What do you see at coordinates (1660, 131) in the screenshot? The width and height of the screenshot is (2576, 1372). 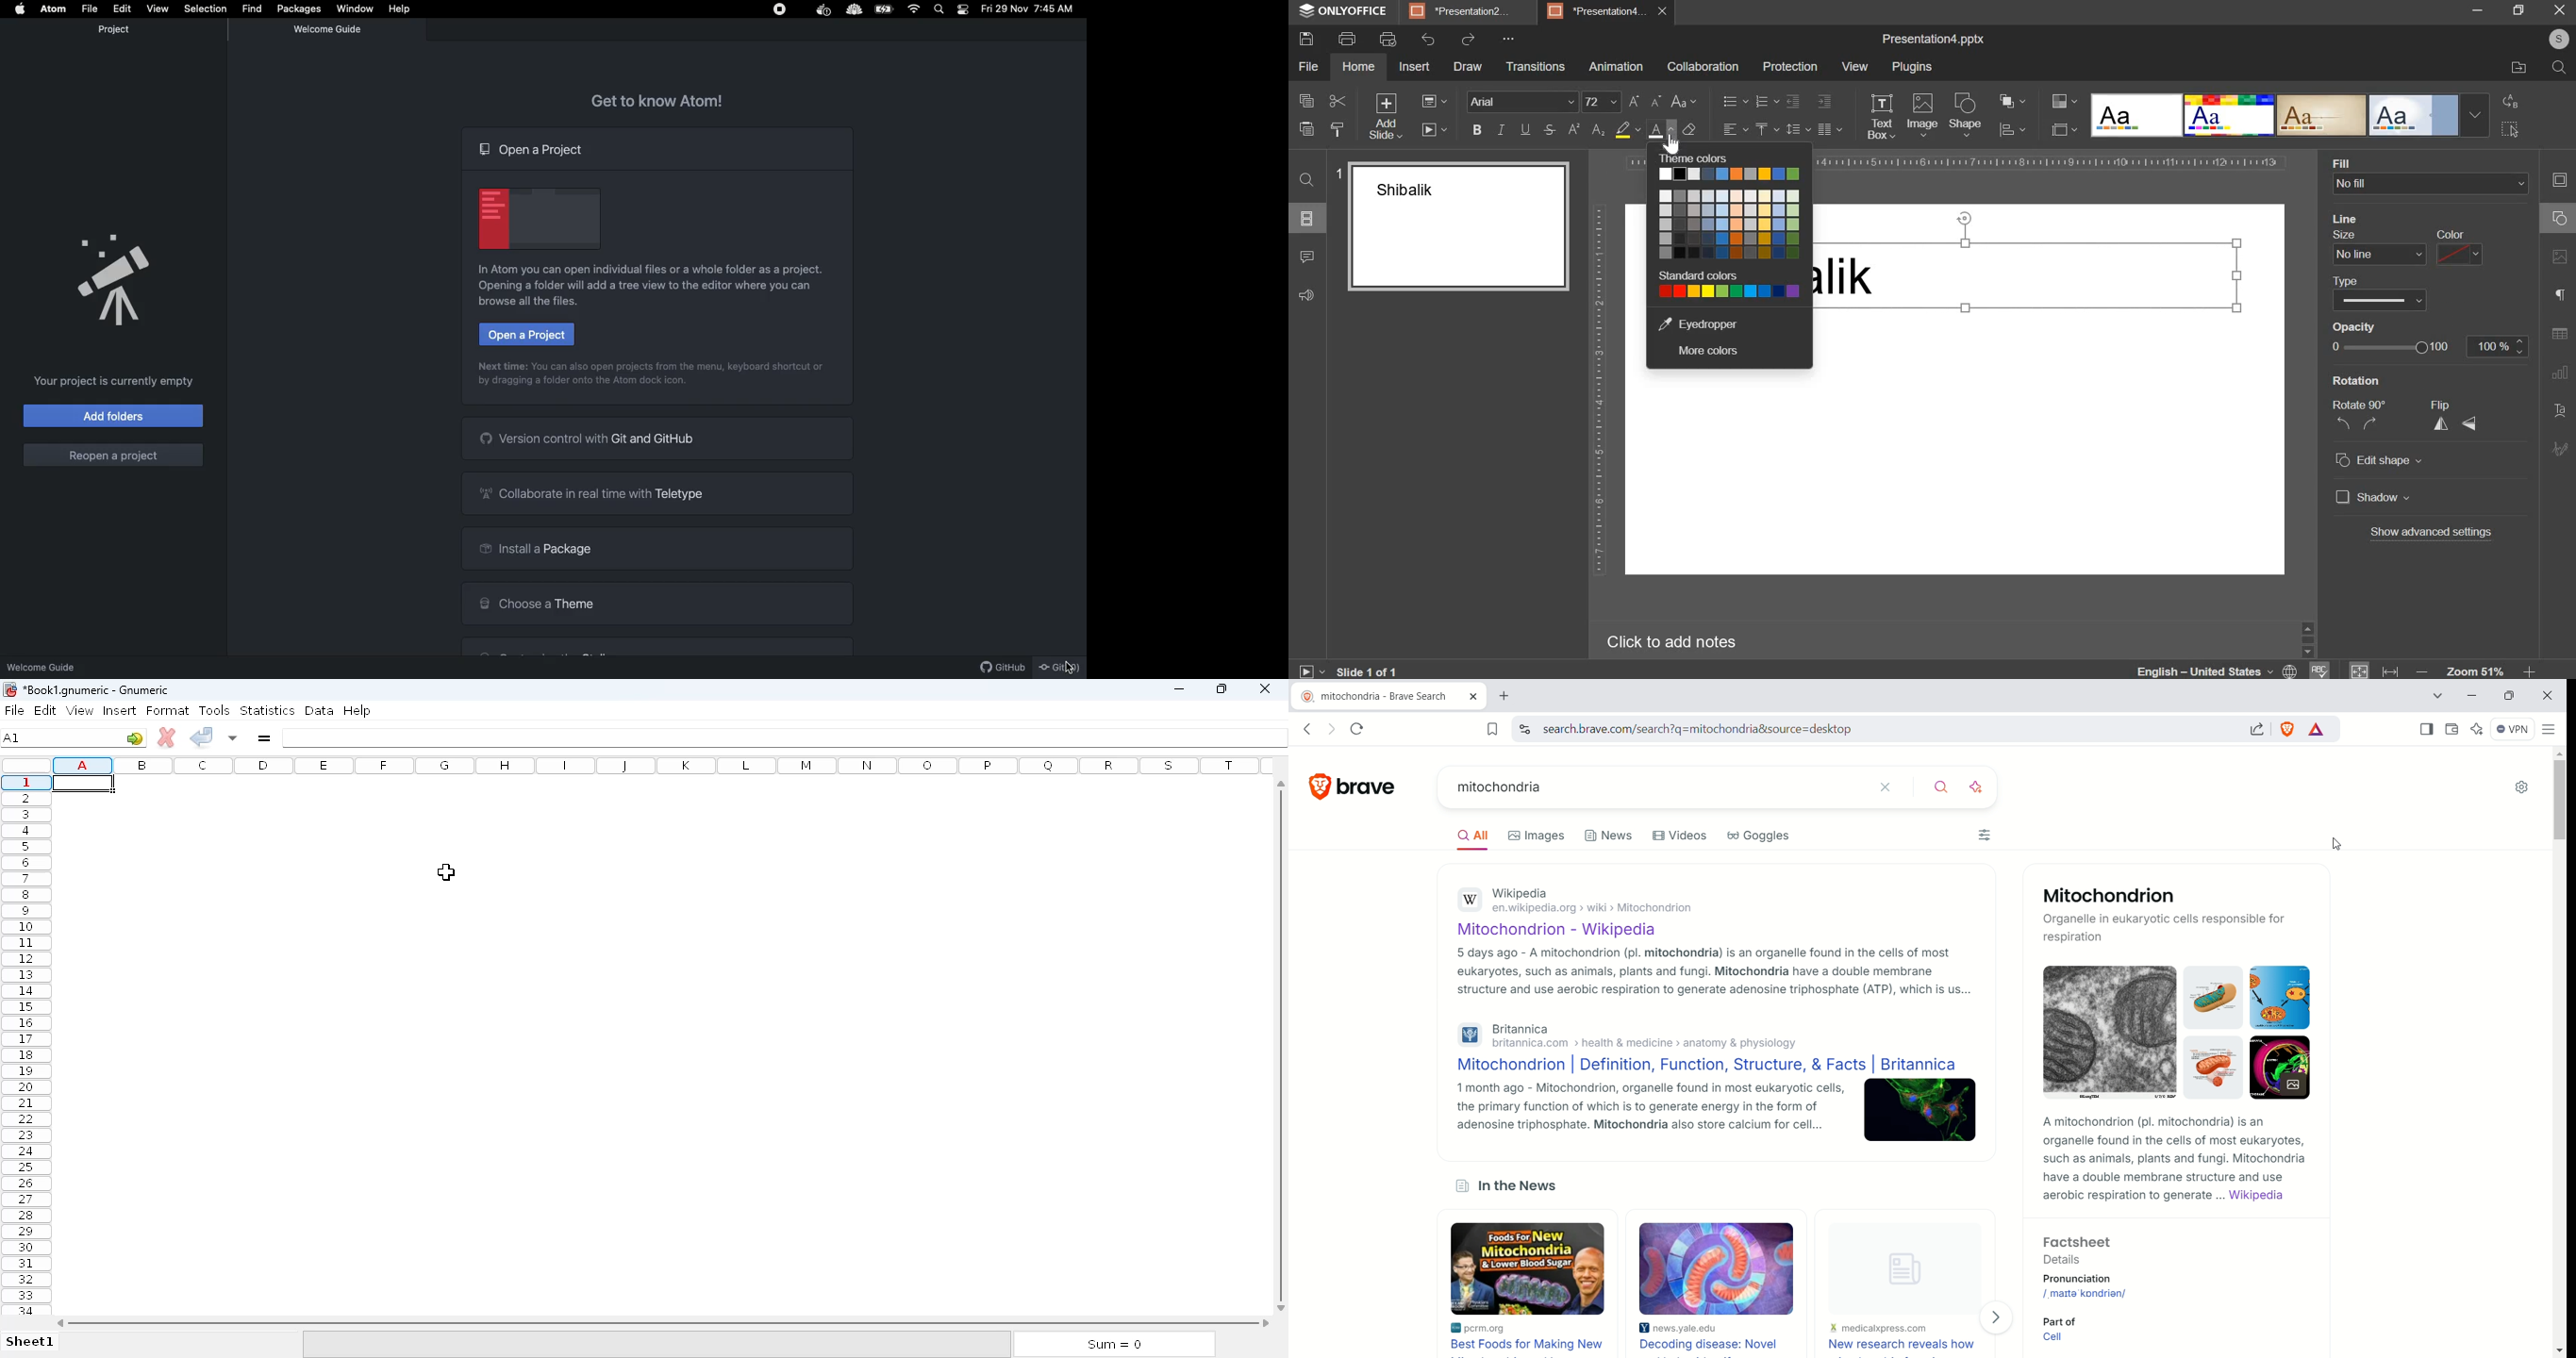 I see `text color` at bounding box center [1660, 131].